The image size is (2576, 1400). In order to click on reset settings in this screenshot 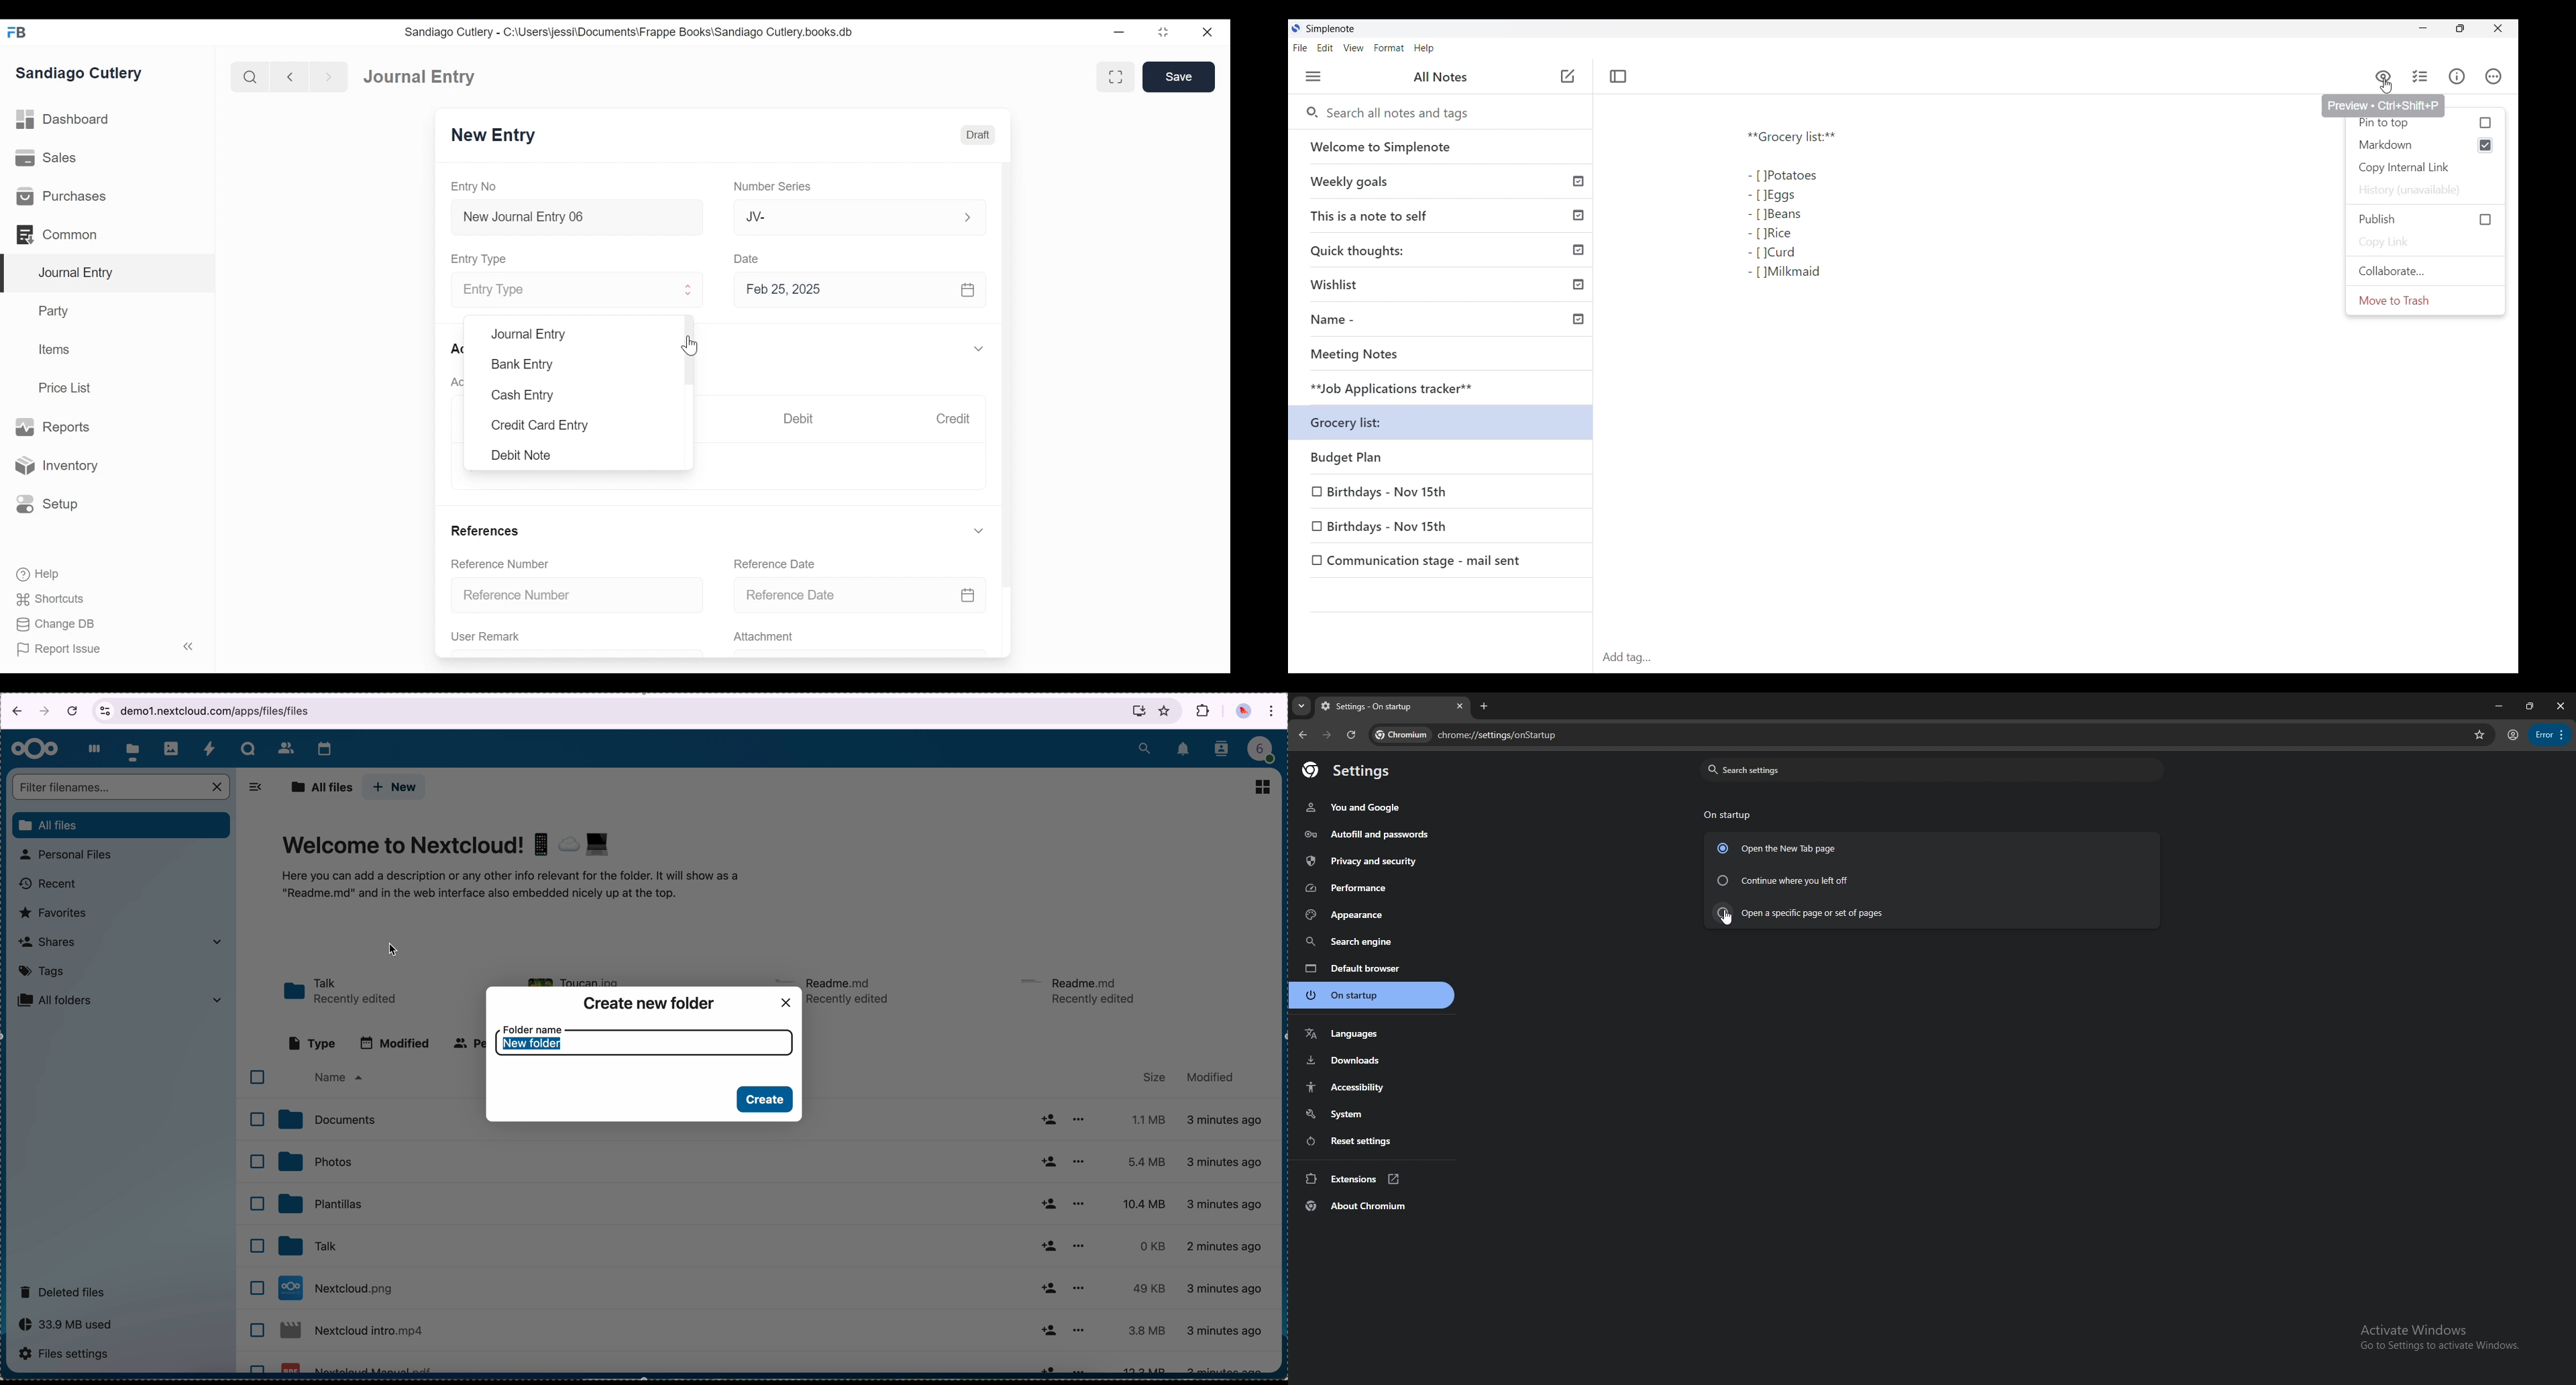, I will do `click(1372, 1140)`.